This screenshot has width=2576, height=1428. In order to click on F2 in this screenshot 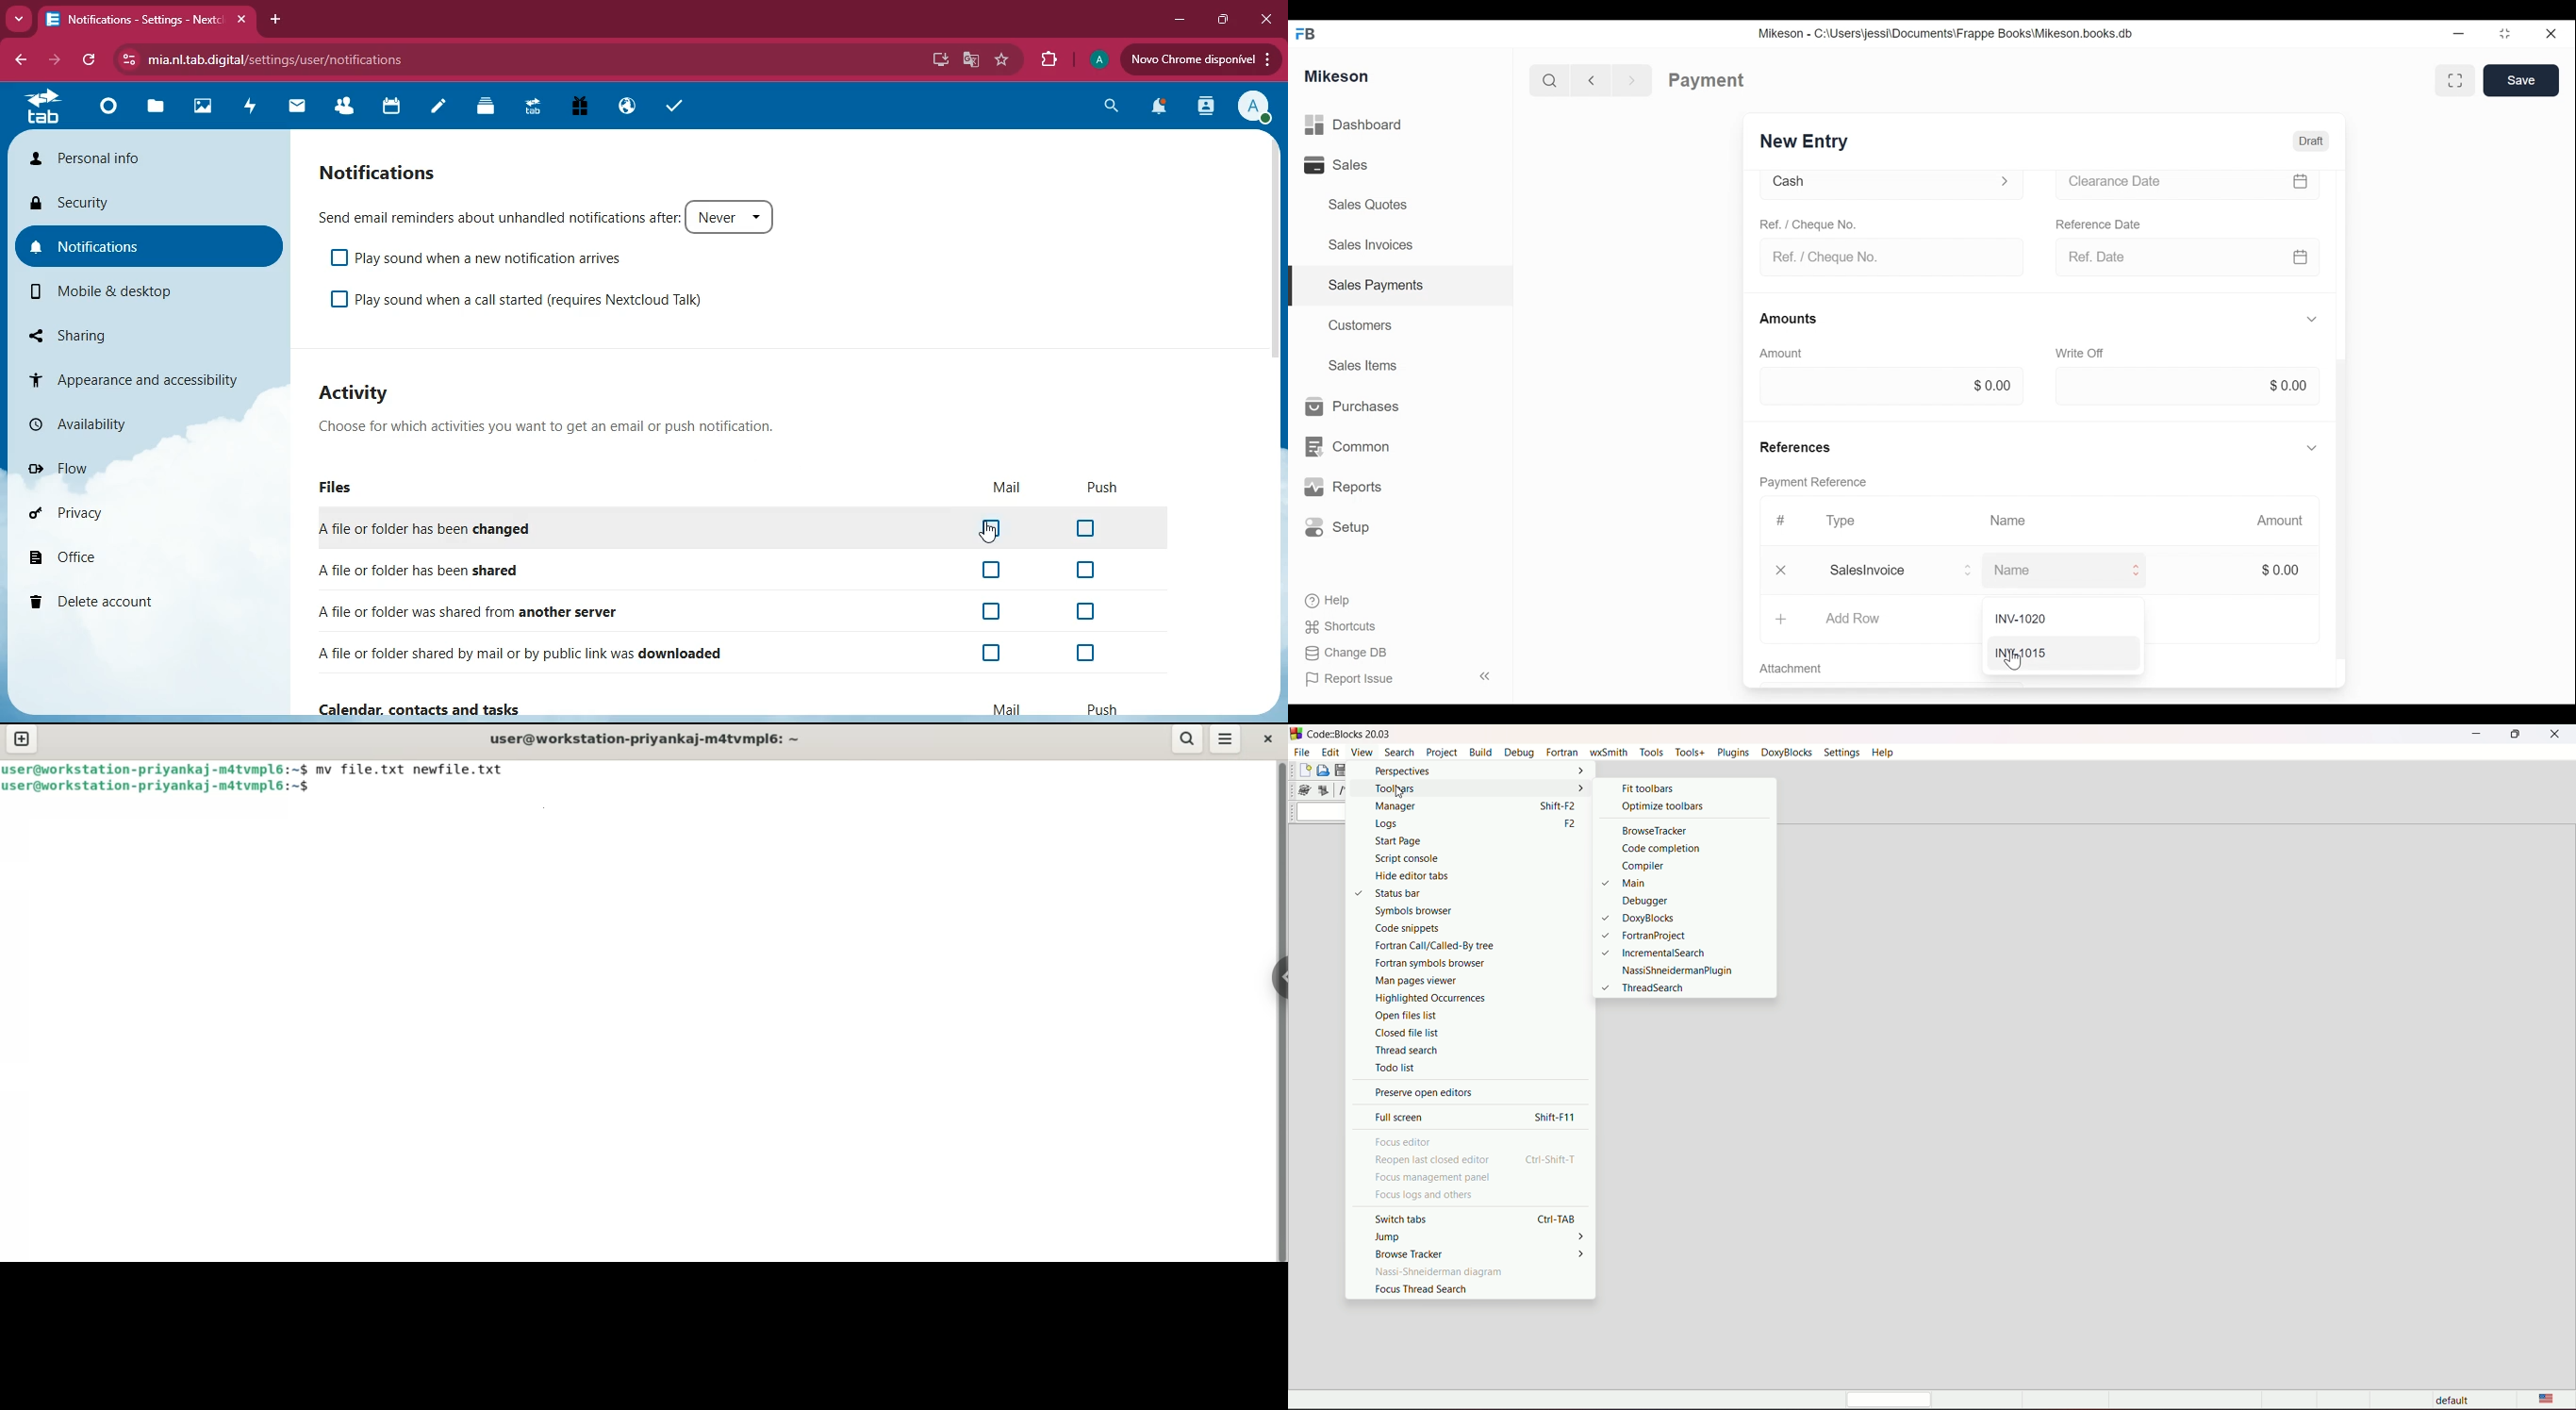, I will do `click(1567, 825)`.